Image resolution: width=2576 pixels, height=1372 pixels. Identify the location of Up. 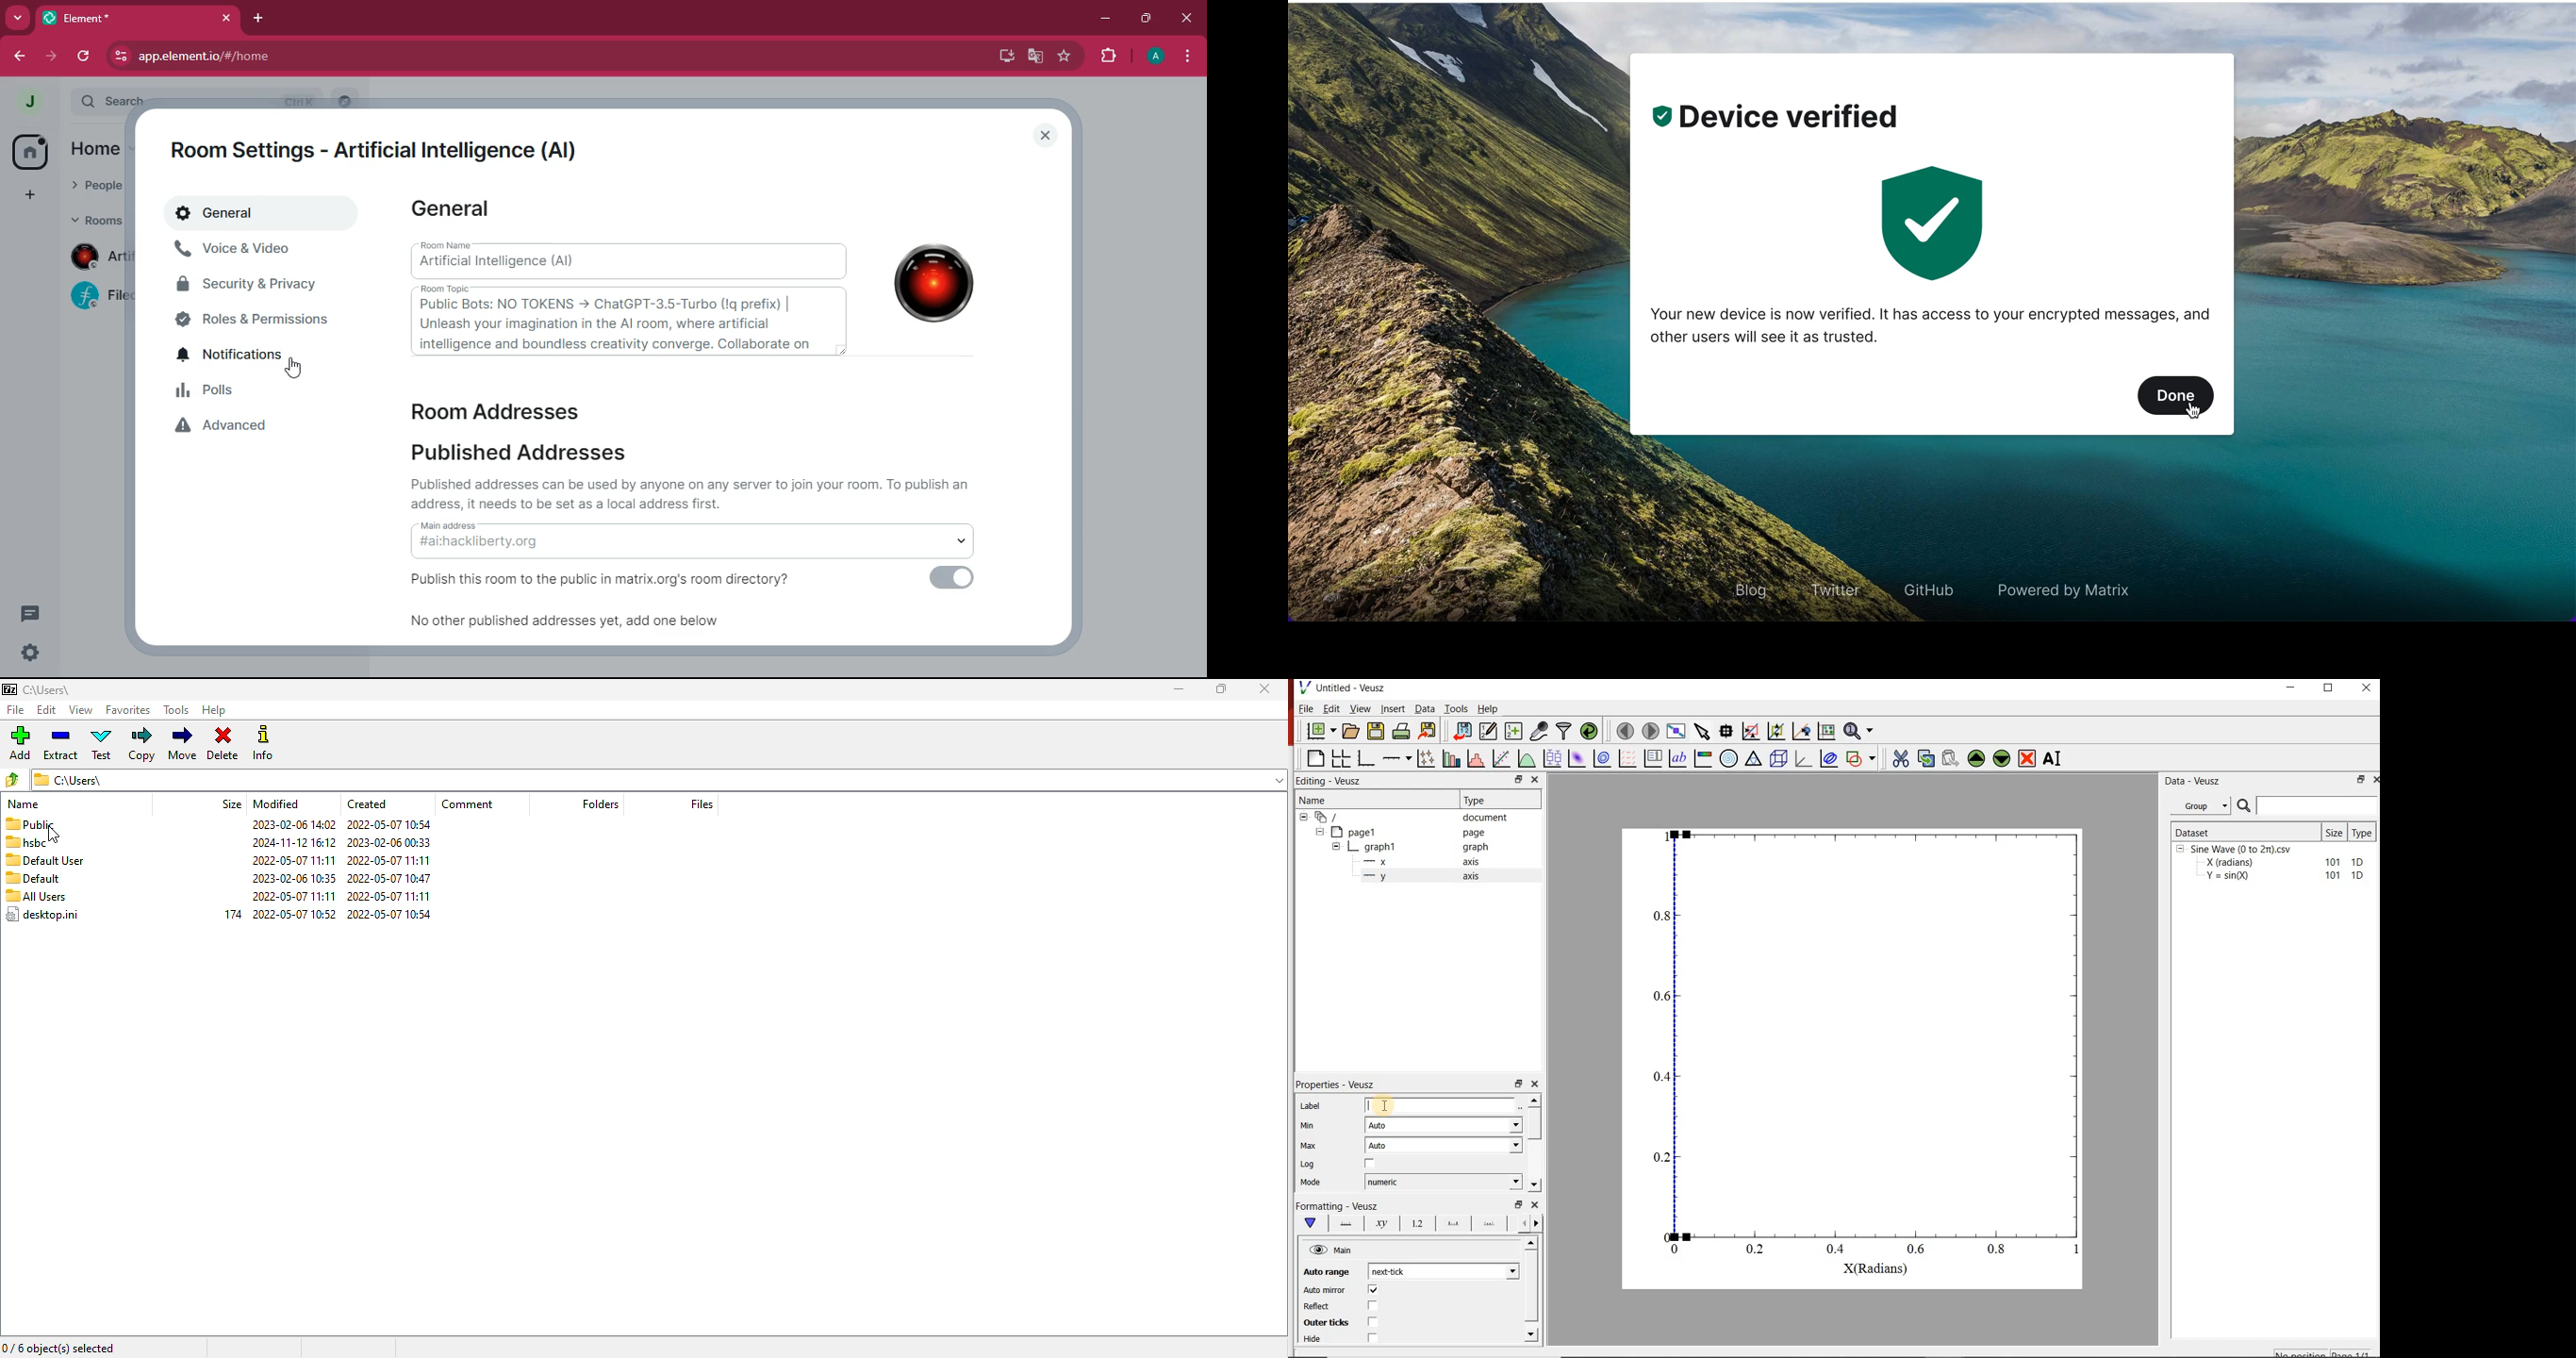
(1534, 1100).